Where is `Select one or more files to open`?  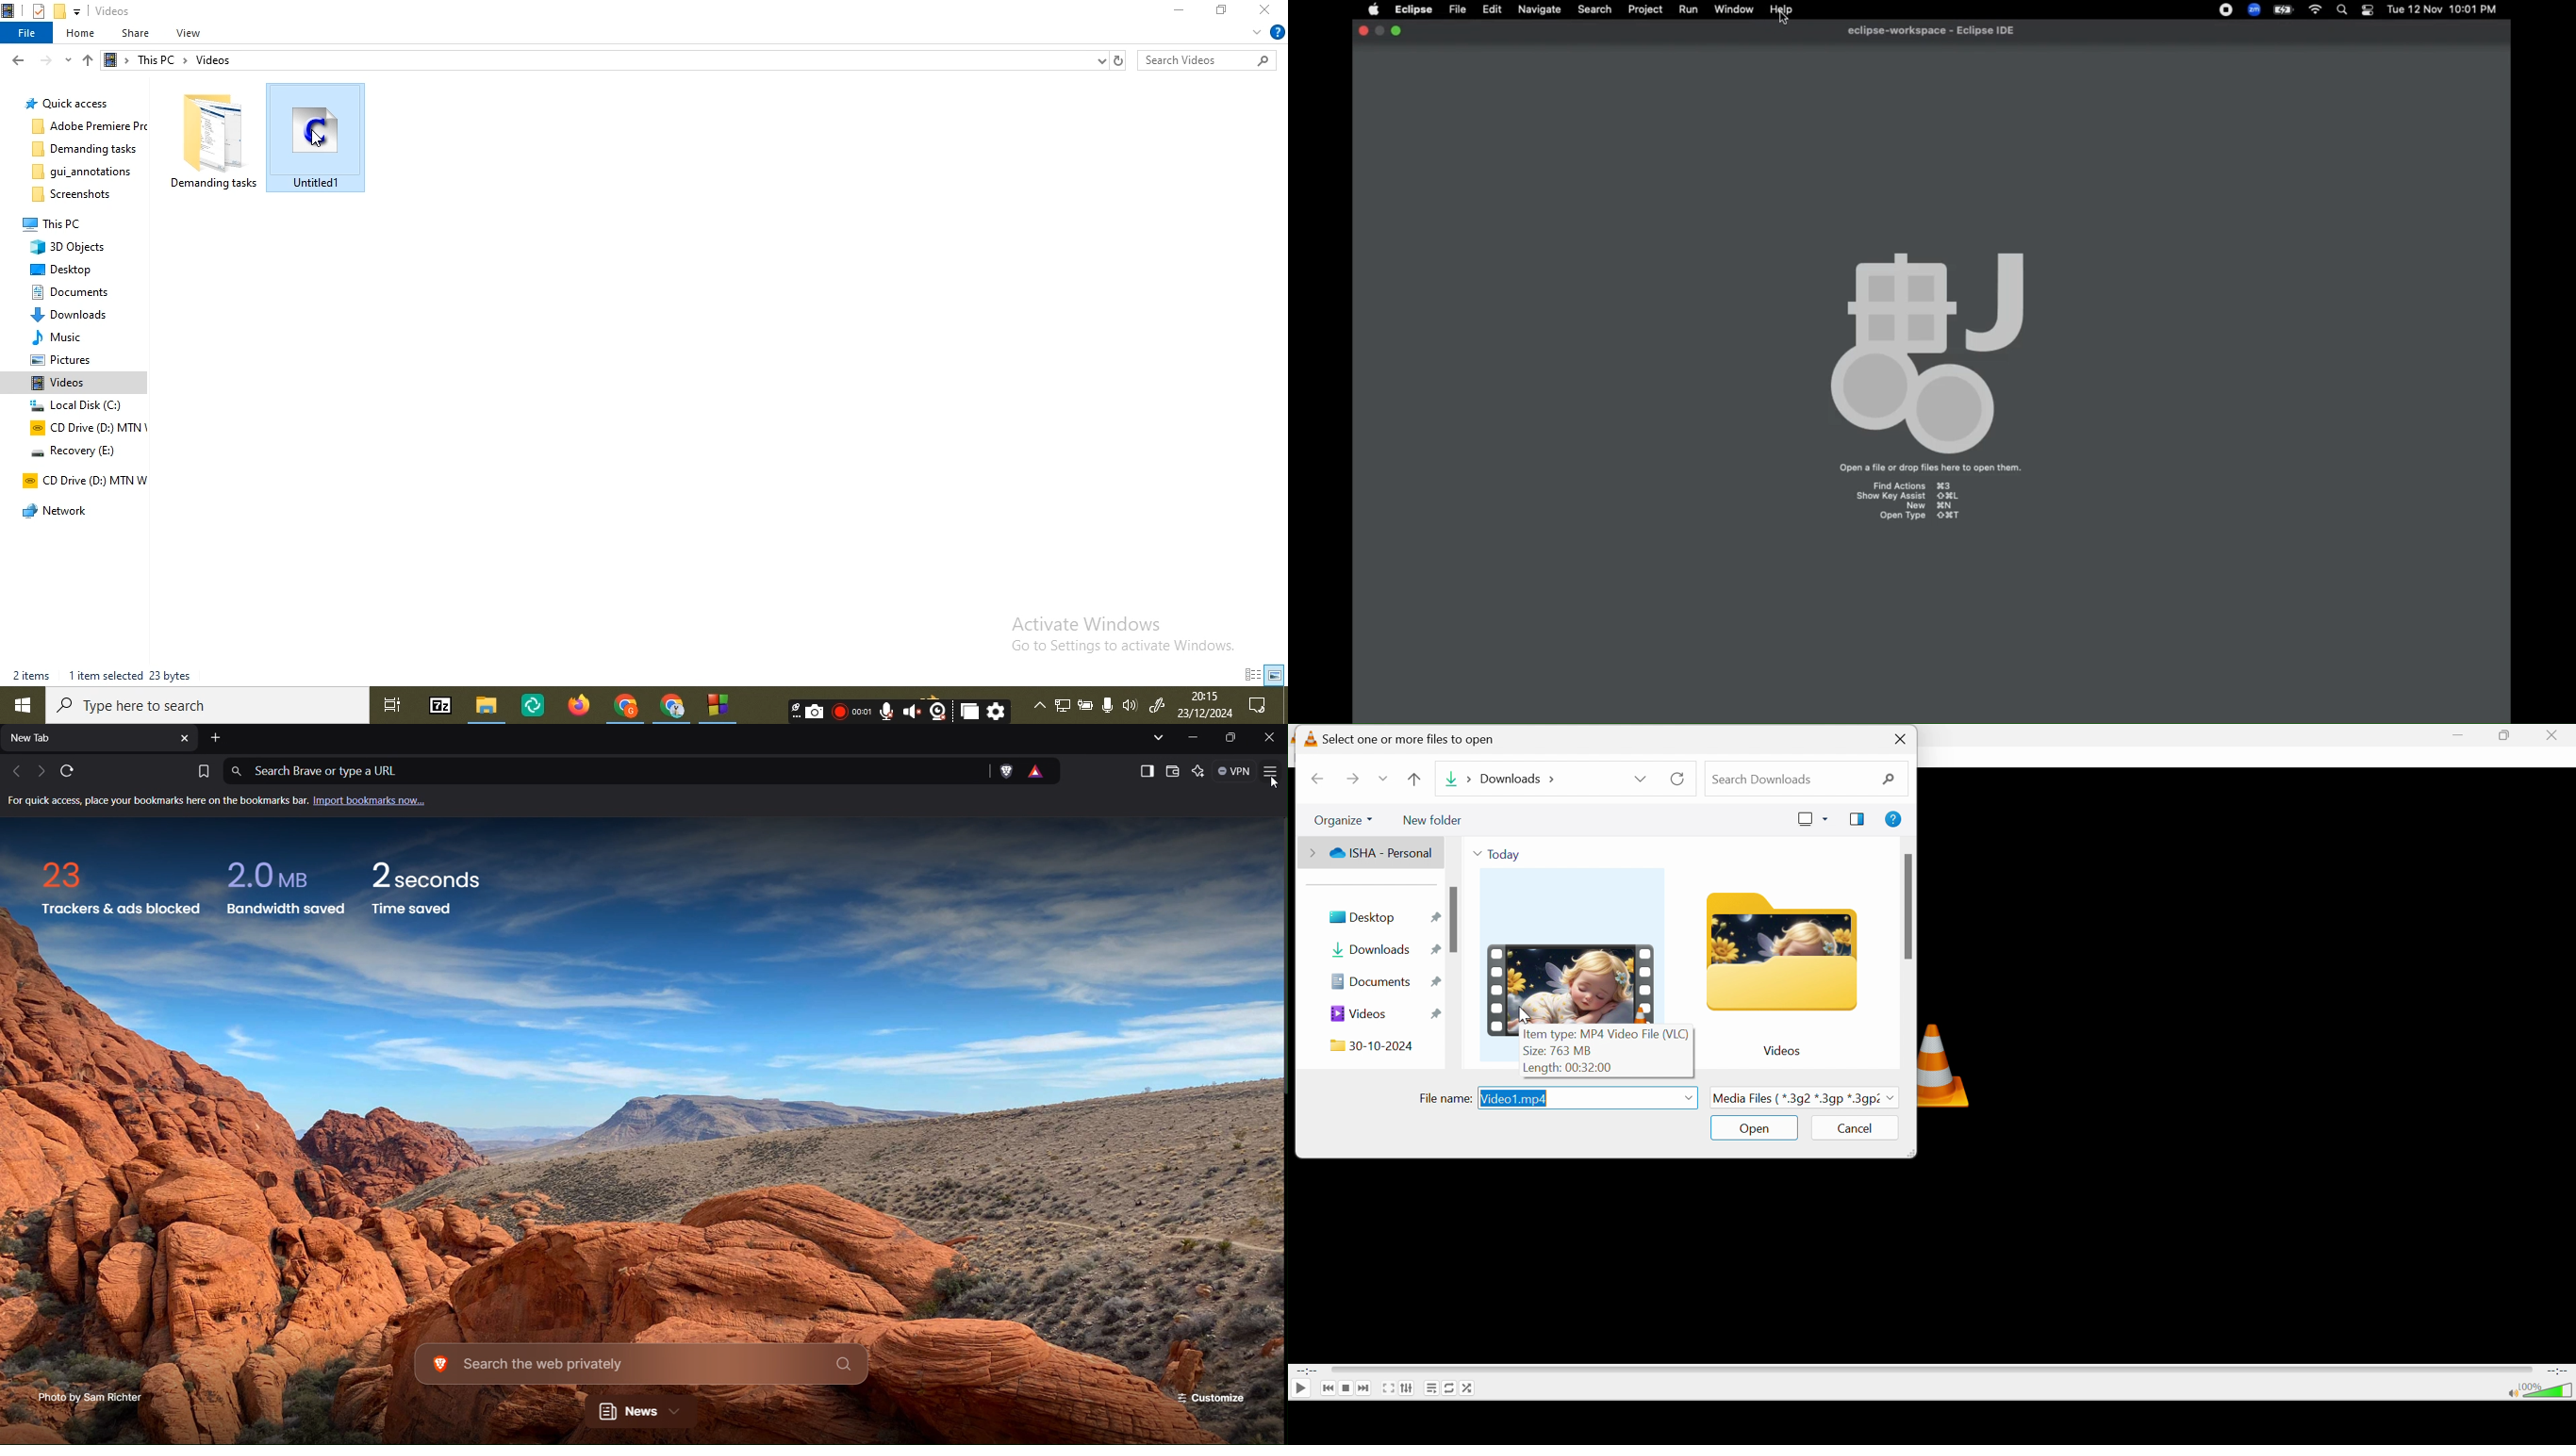 Select one or more files to open is located at coordinates (1413, 740).